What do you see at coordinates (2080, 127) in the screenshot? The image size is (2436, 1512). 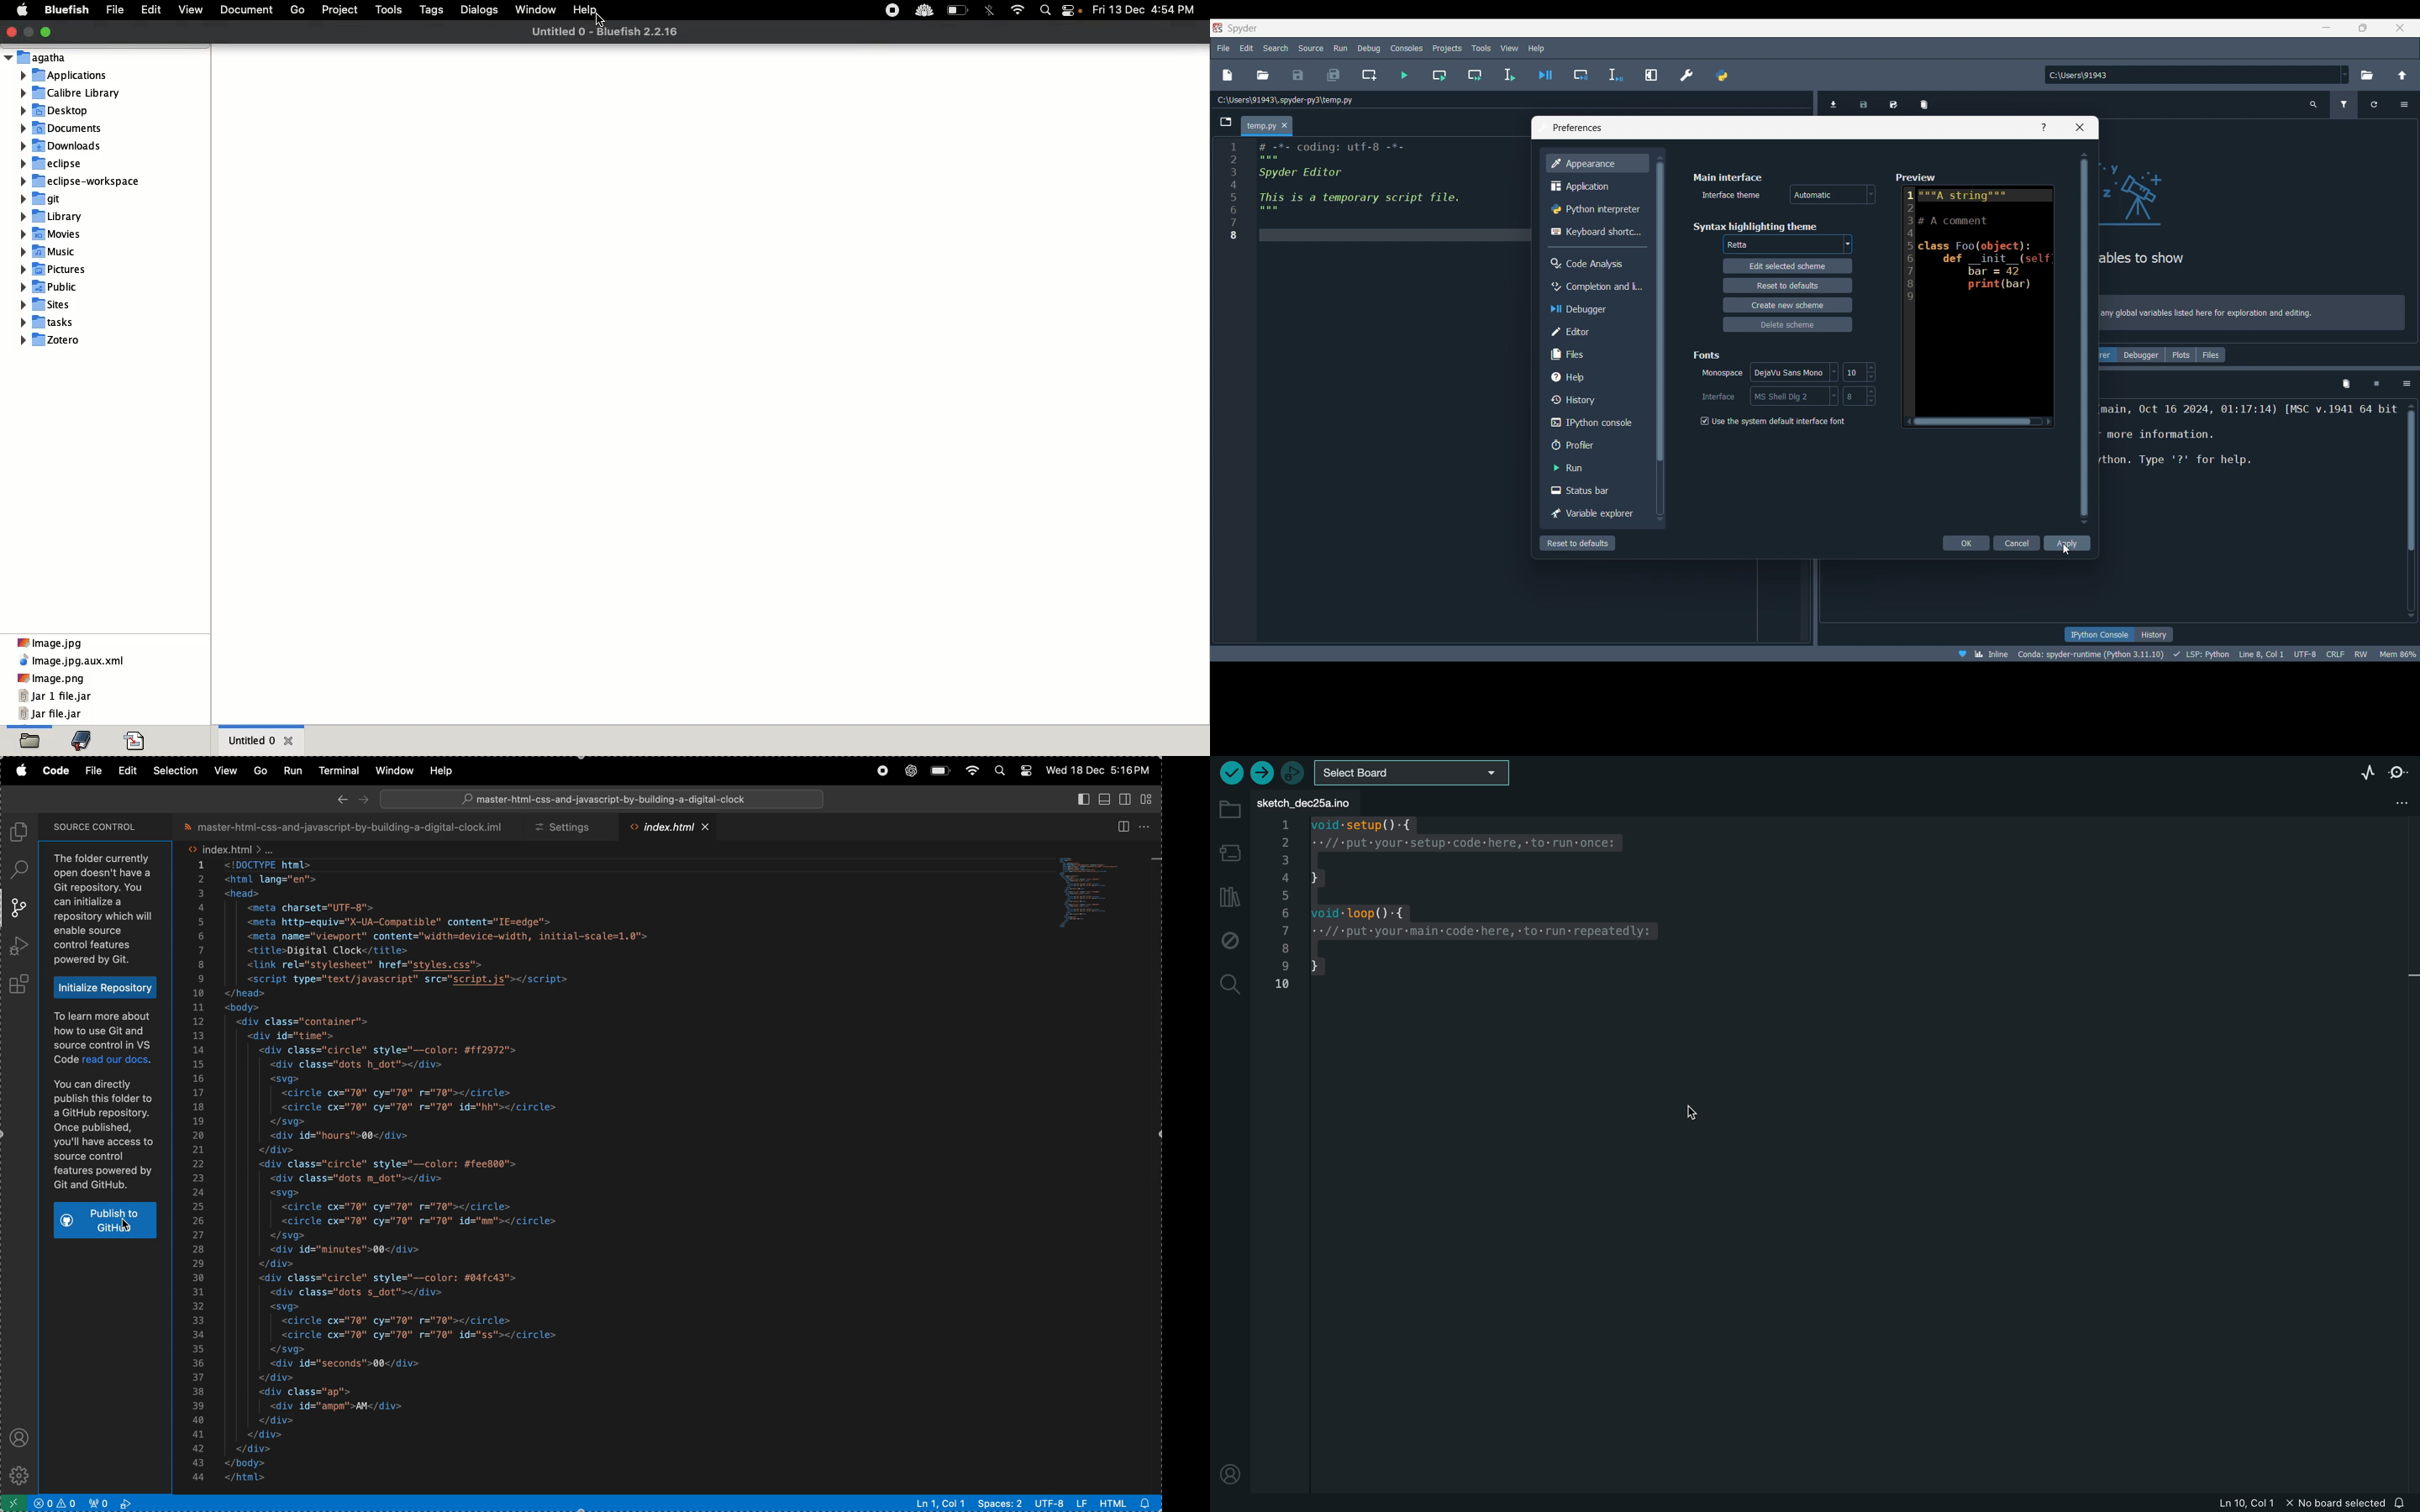 I see `Close` at bounding box center [2080, 127].